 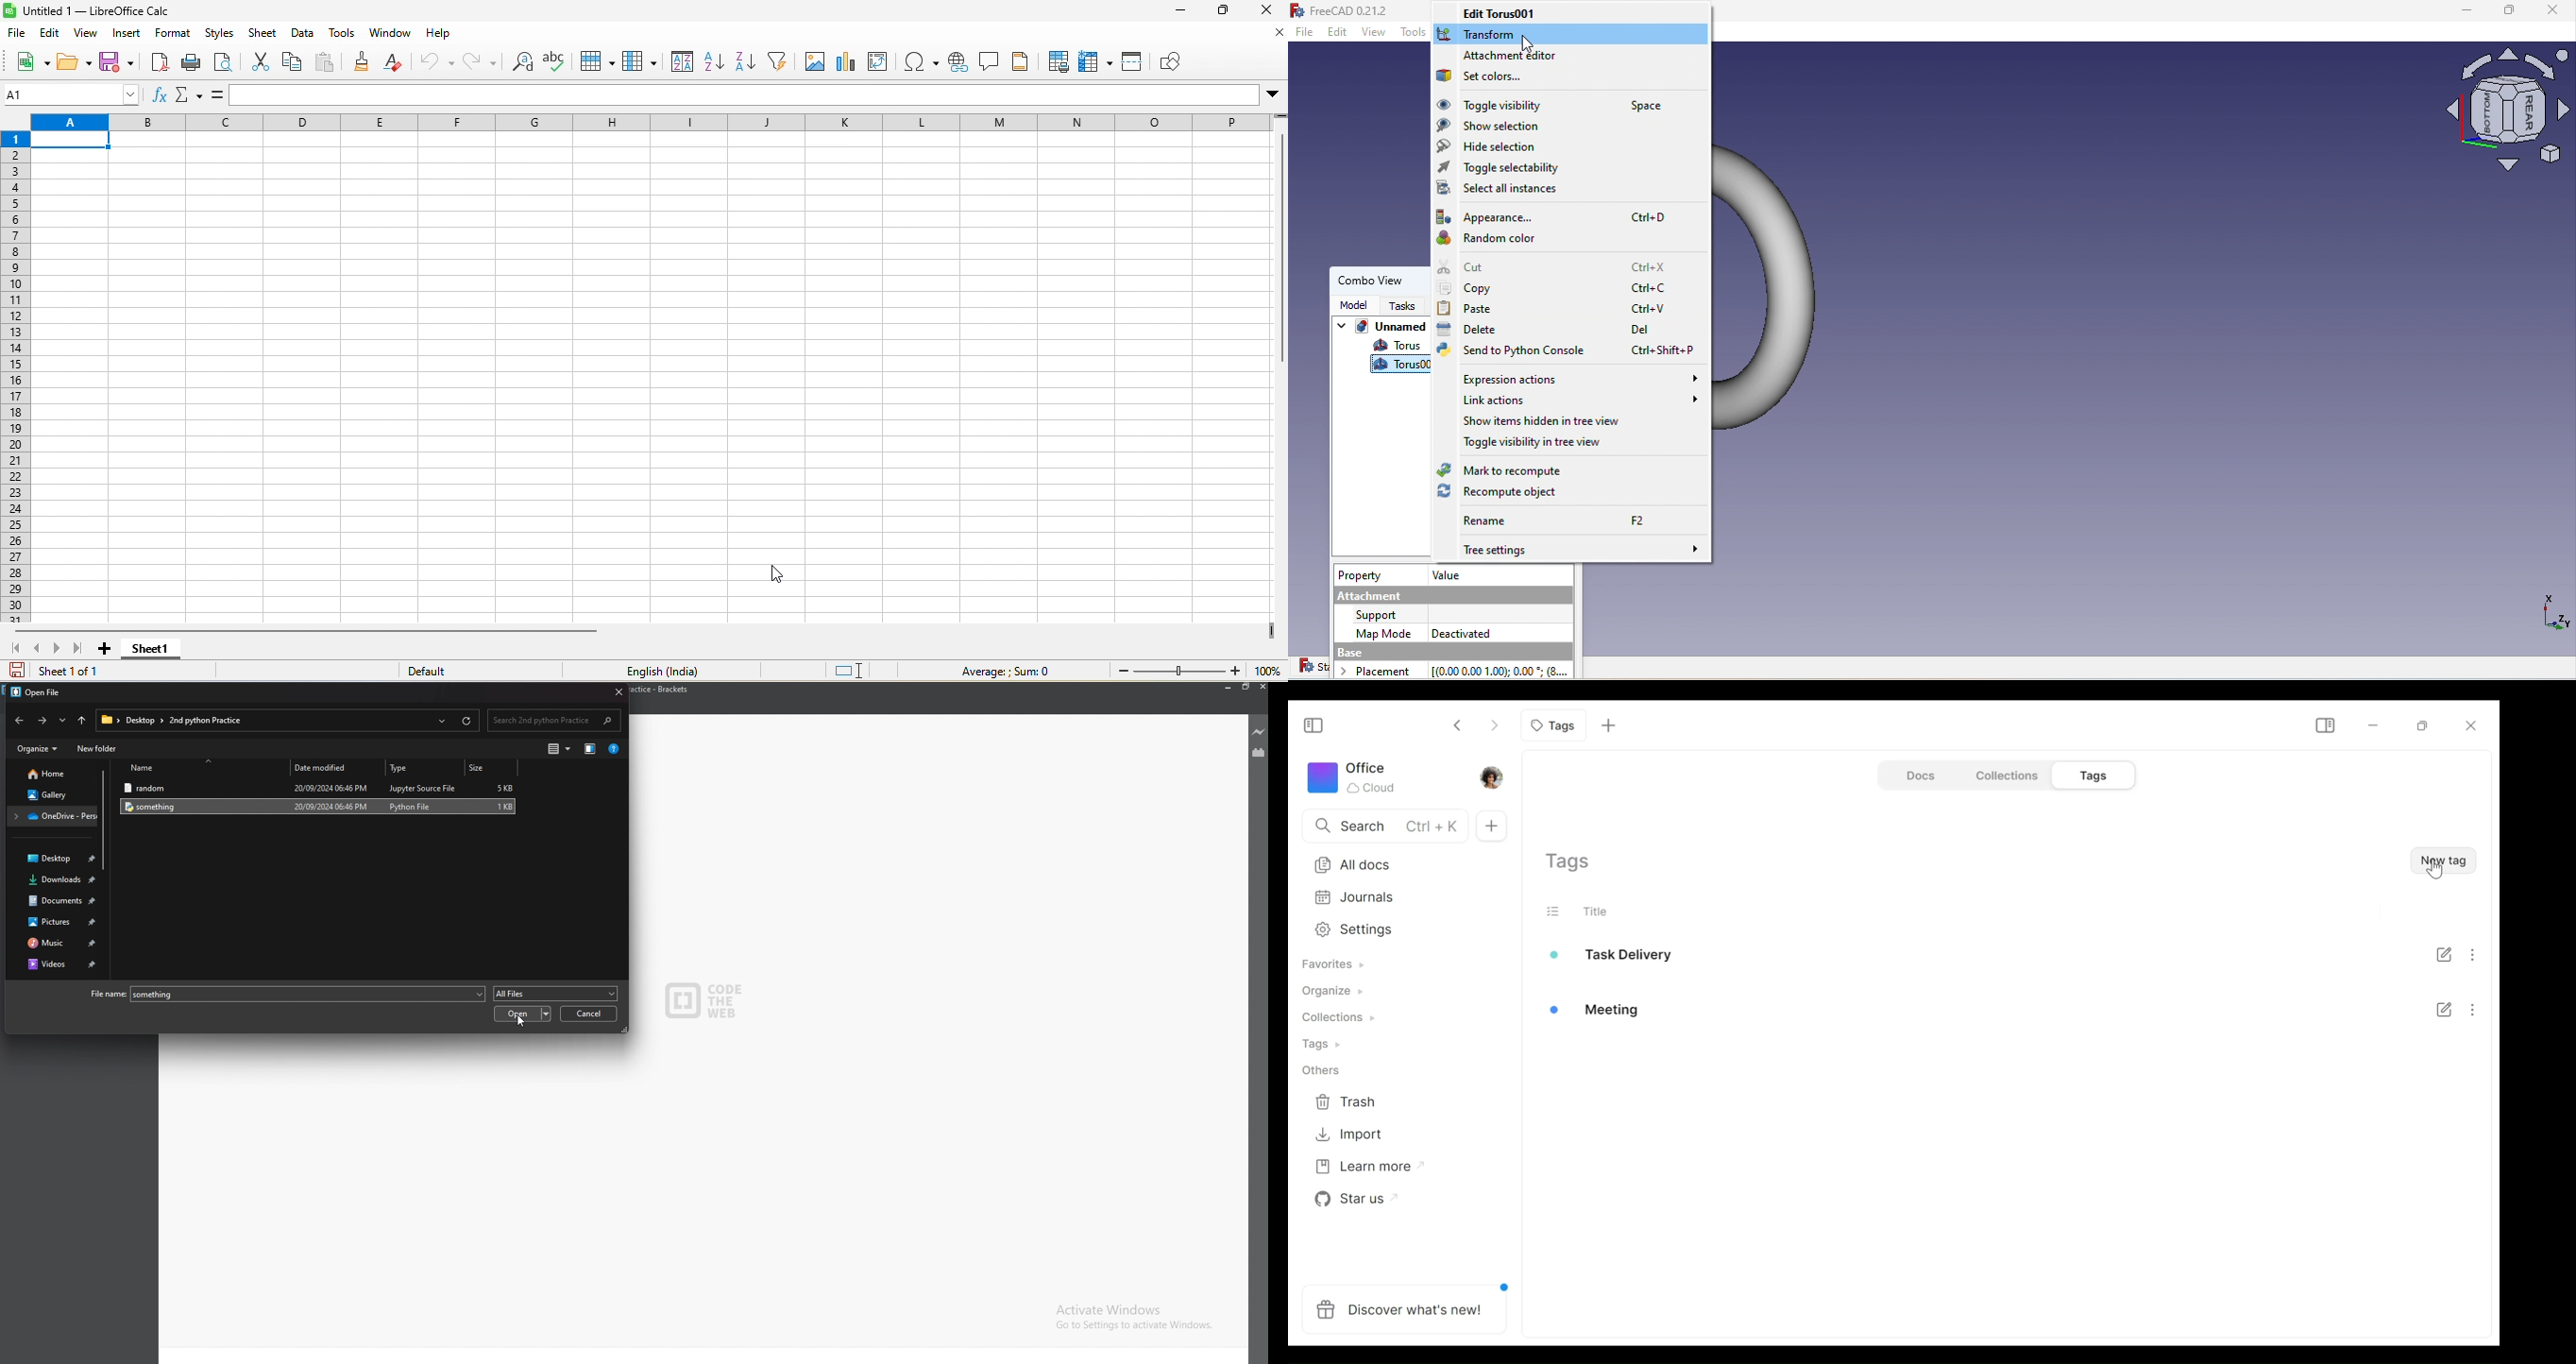 I want to click on Hide selection, so click(x=1492, y=147).